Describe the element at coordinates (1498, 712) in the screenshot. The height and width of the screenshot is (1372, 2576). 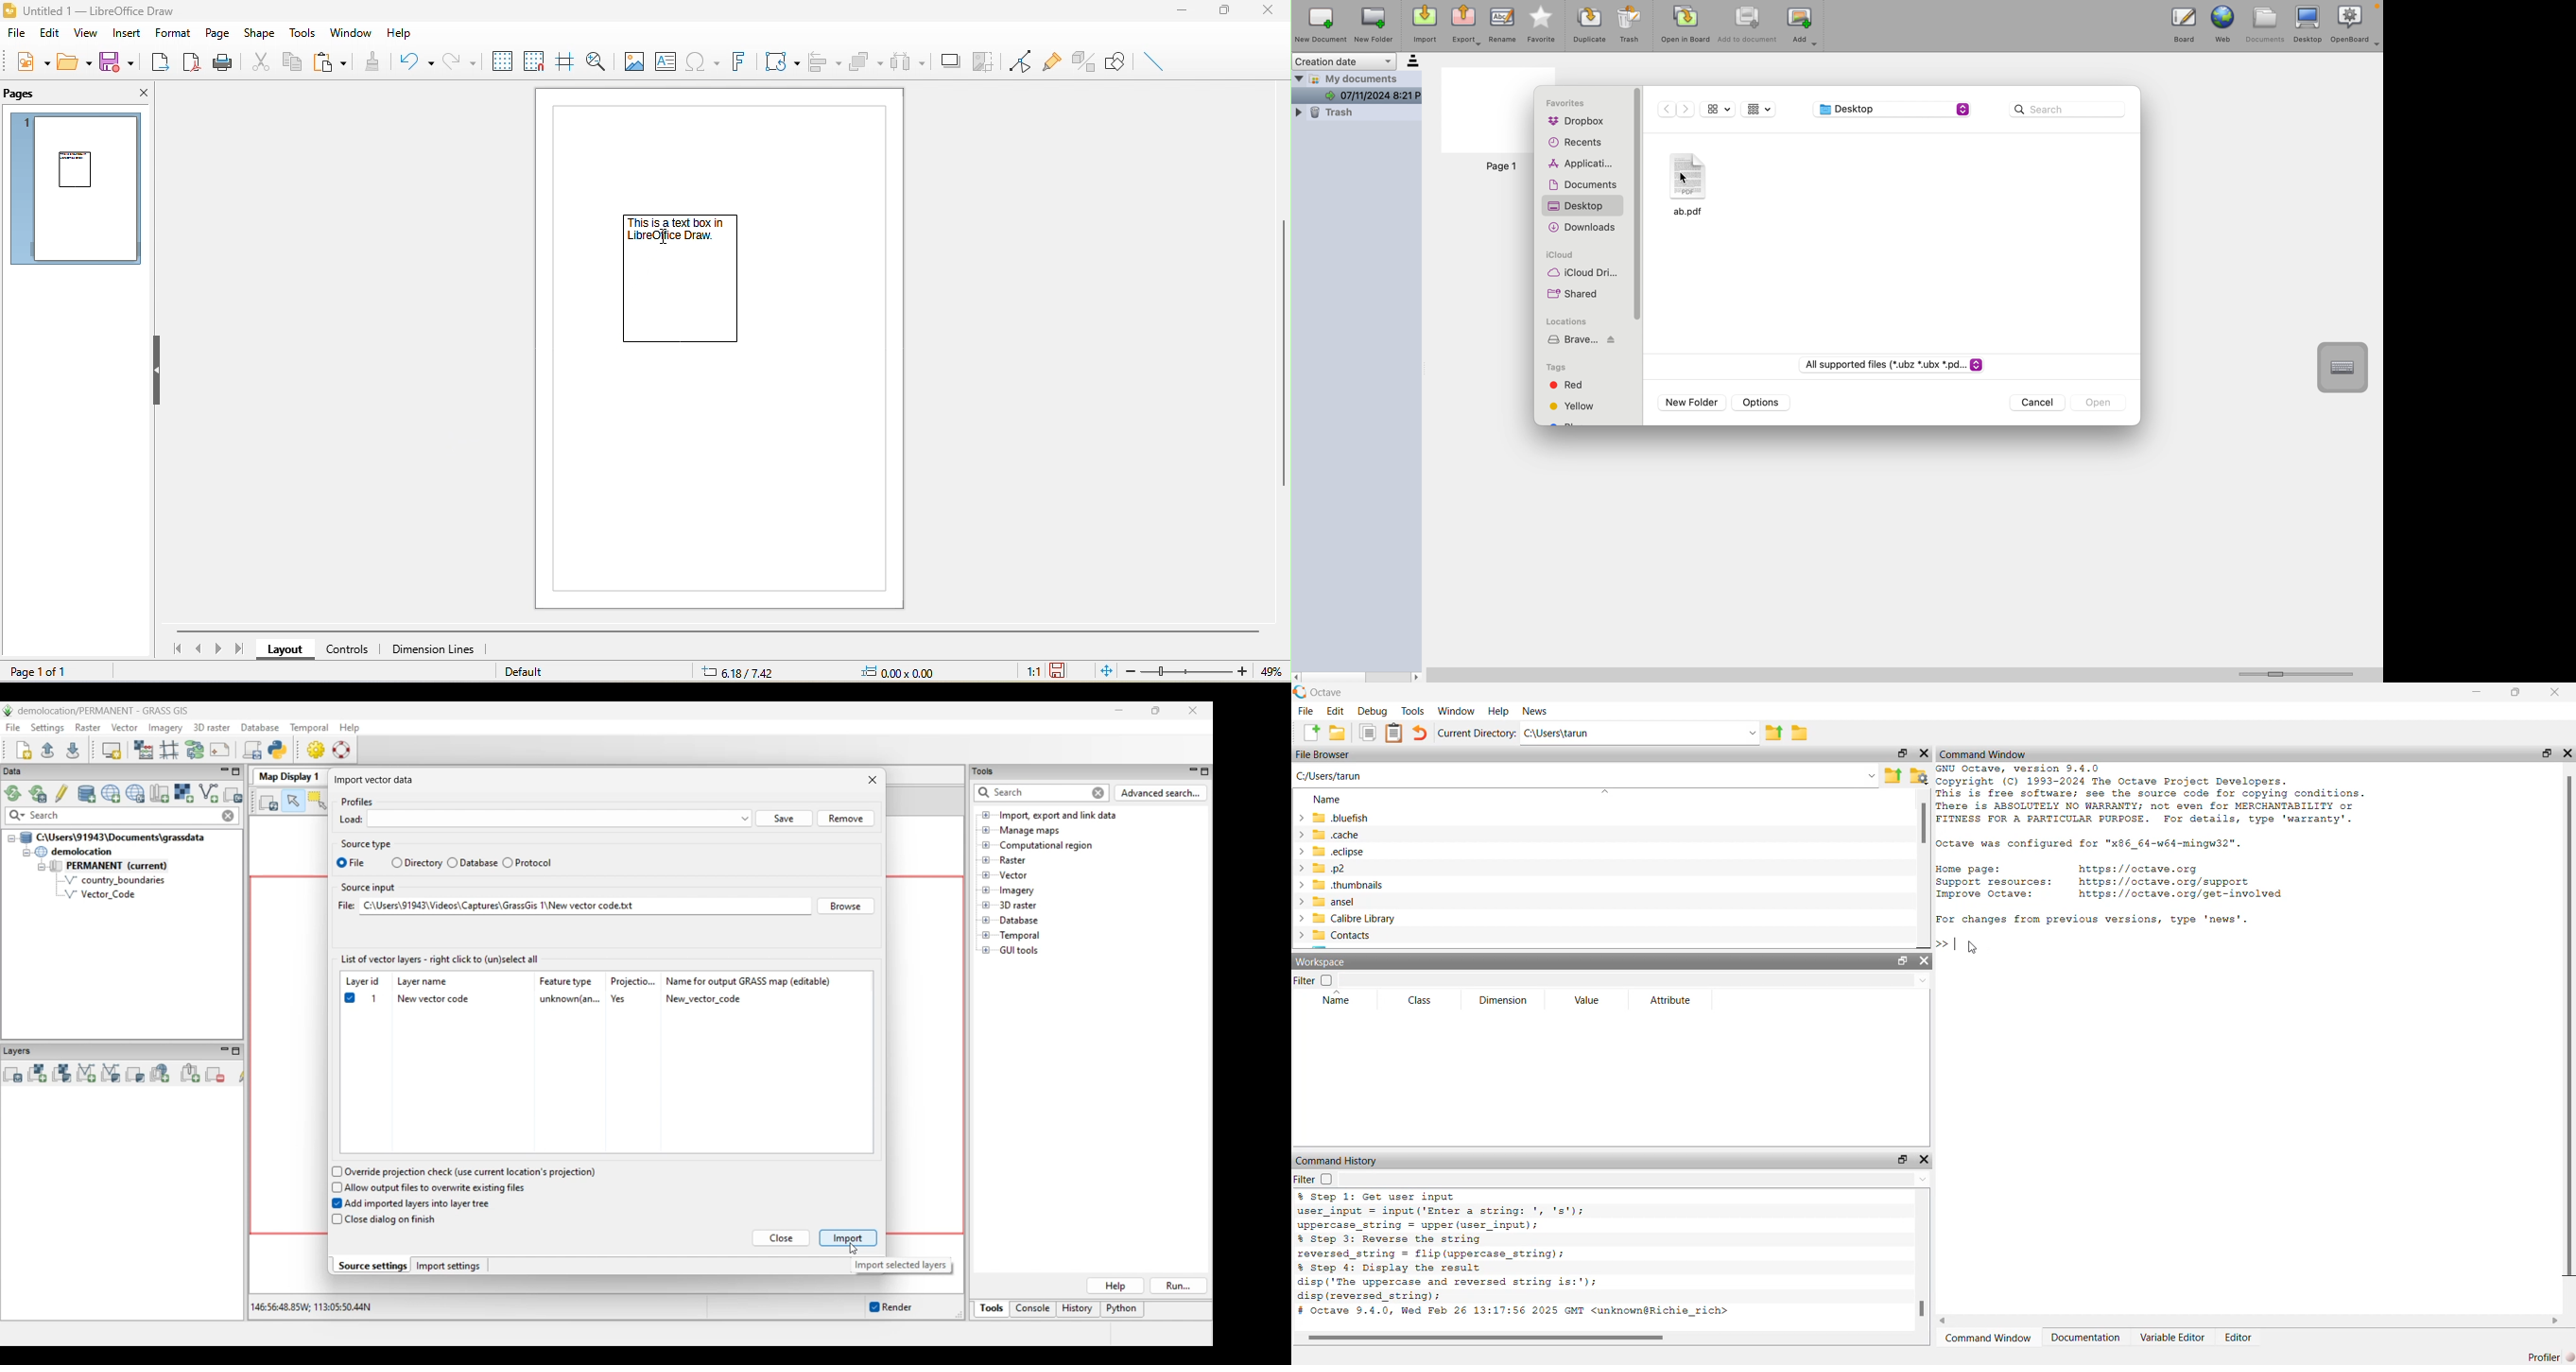
I see `help` at that location.